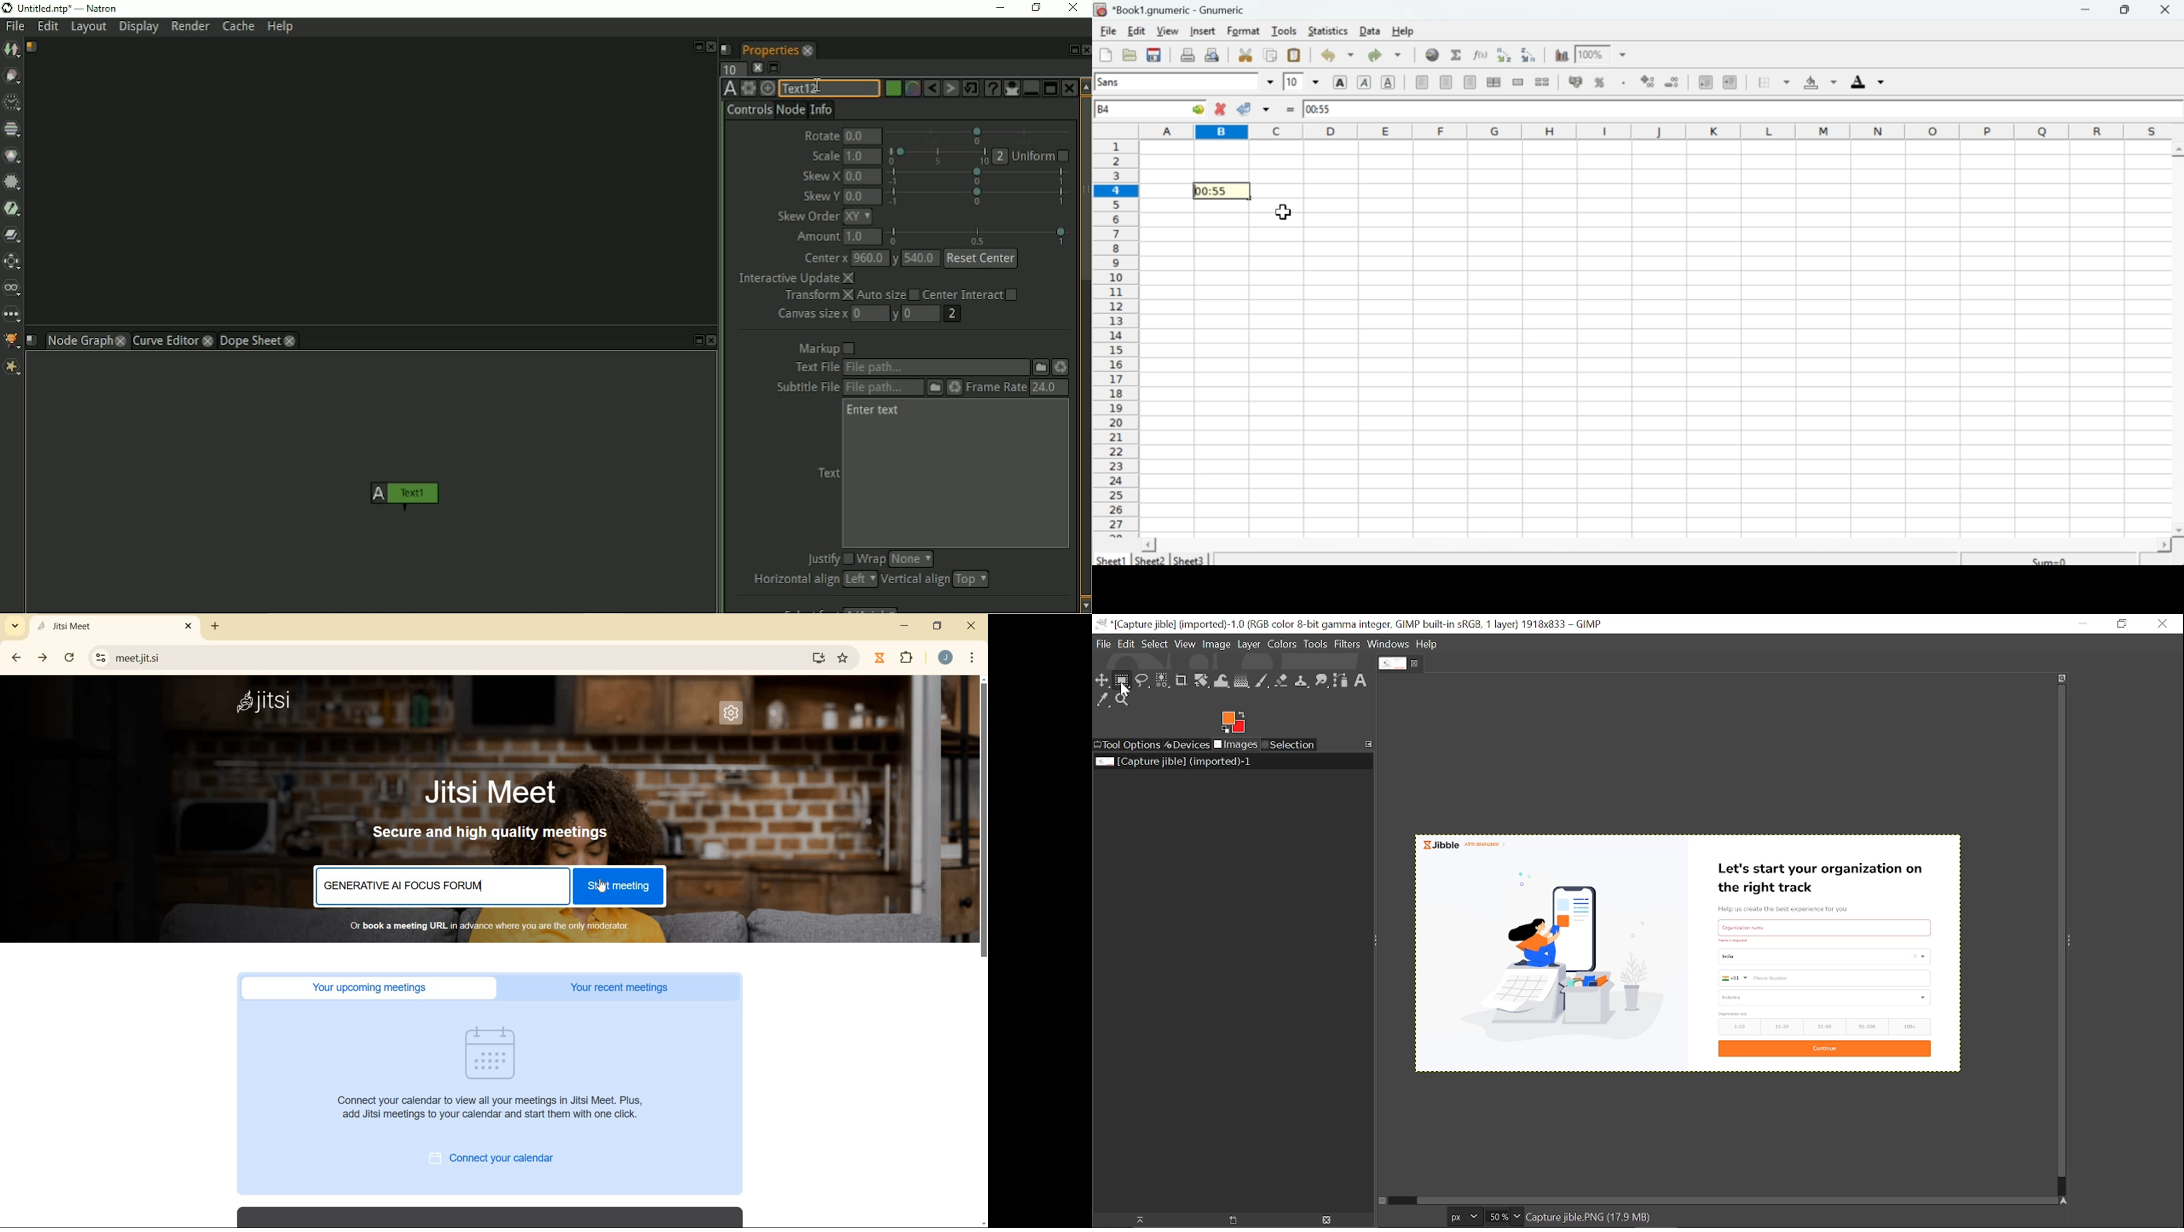  I want to click on Configure this tab, so click(1370, 744).